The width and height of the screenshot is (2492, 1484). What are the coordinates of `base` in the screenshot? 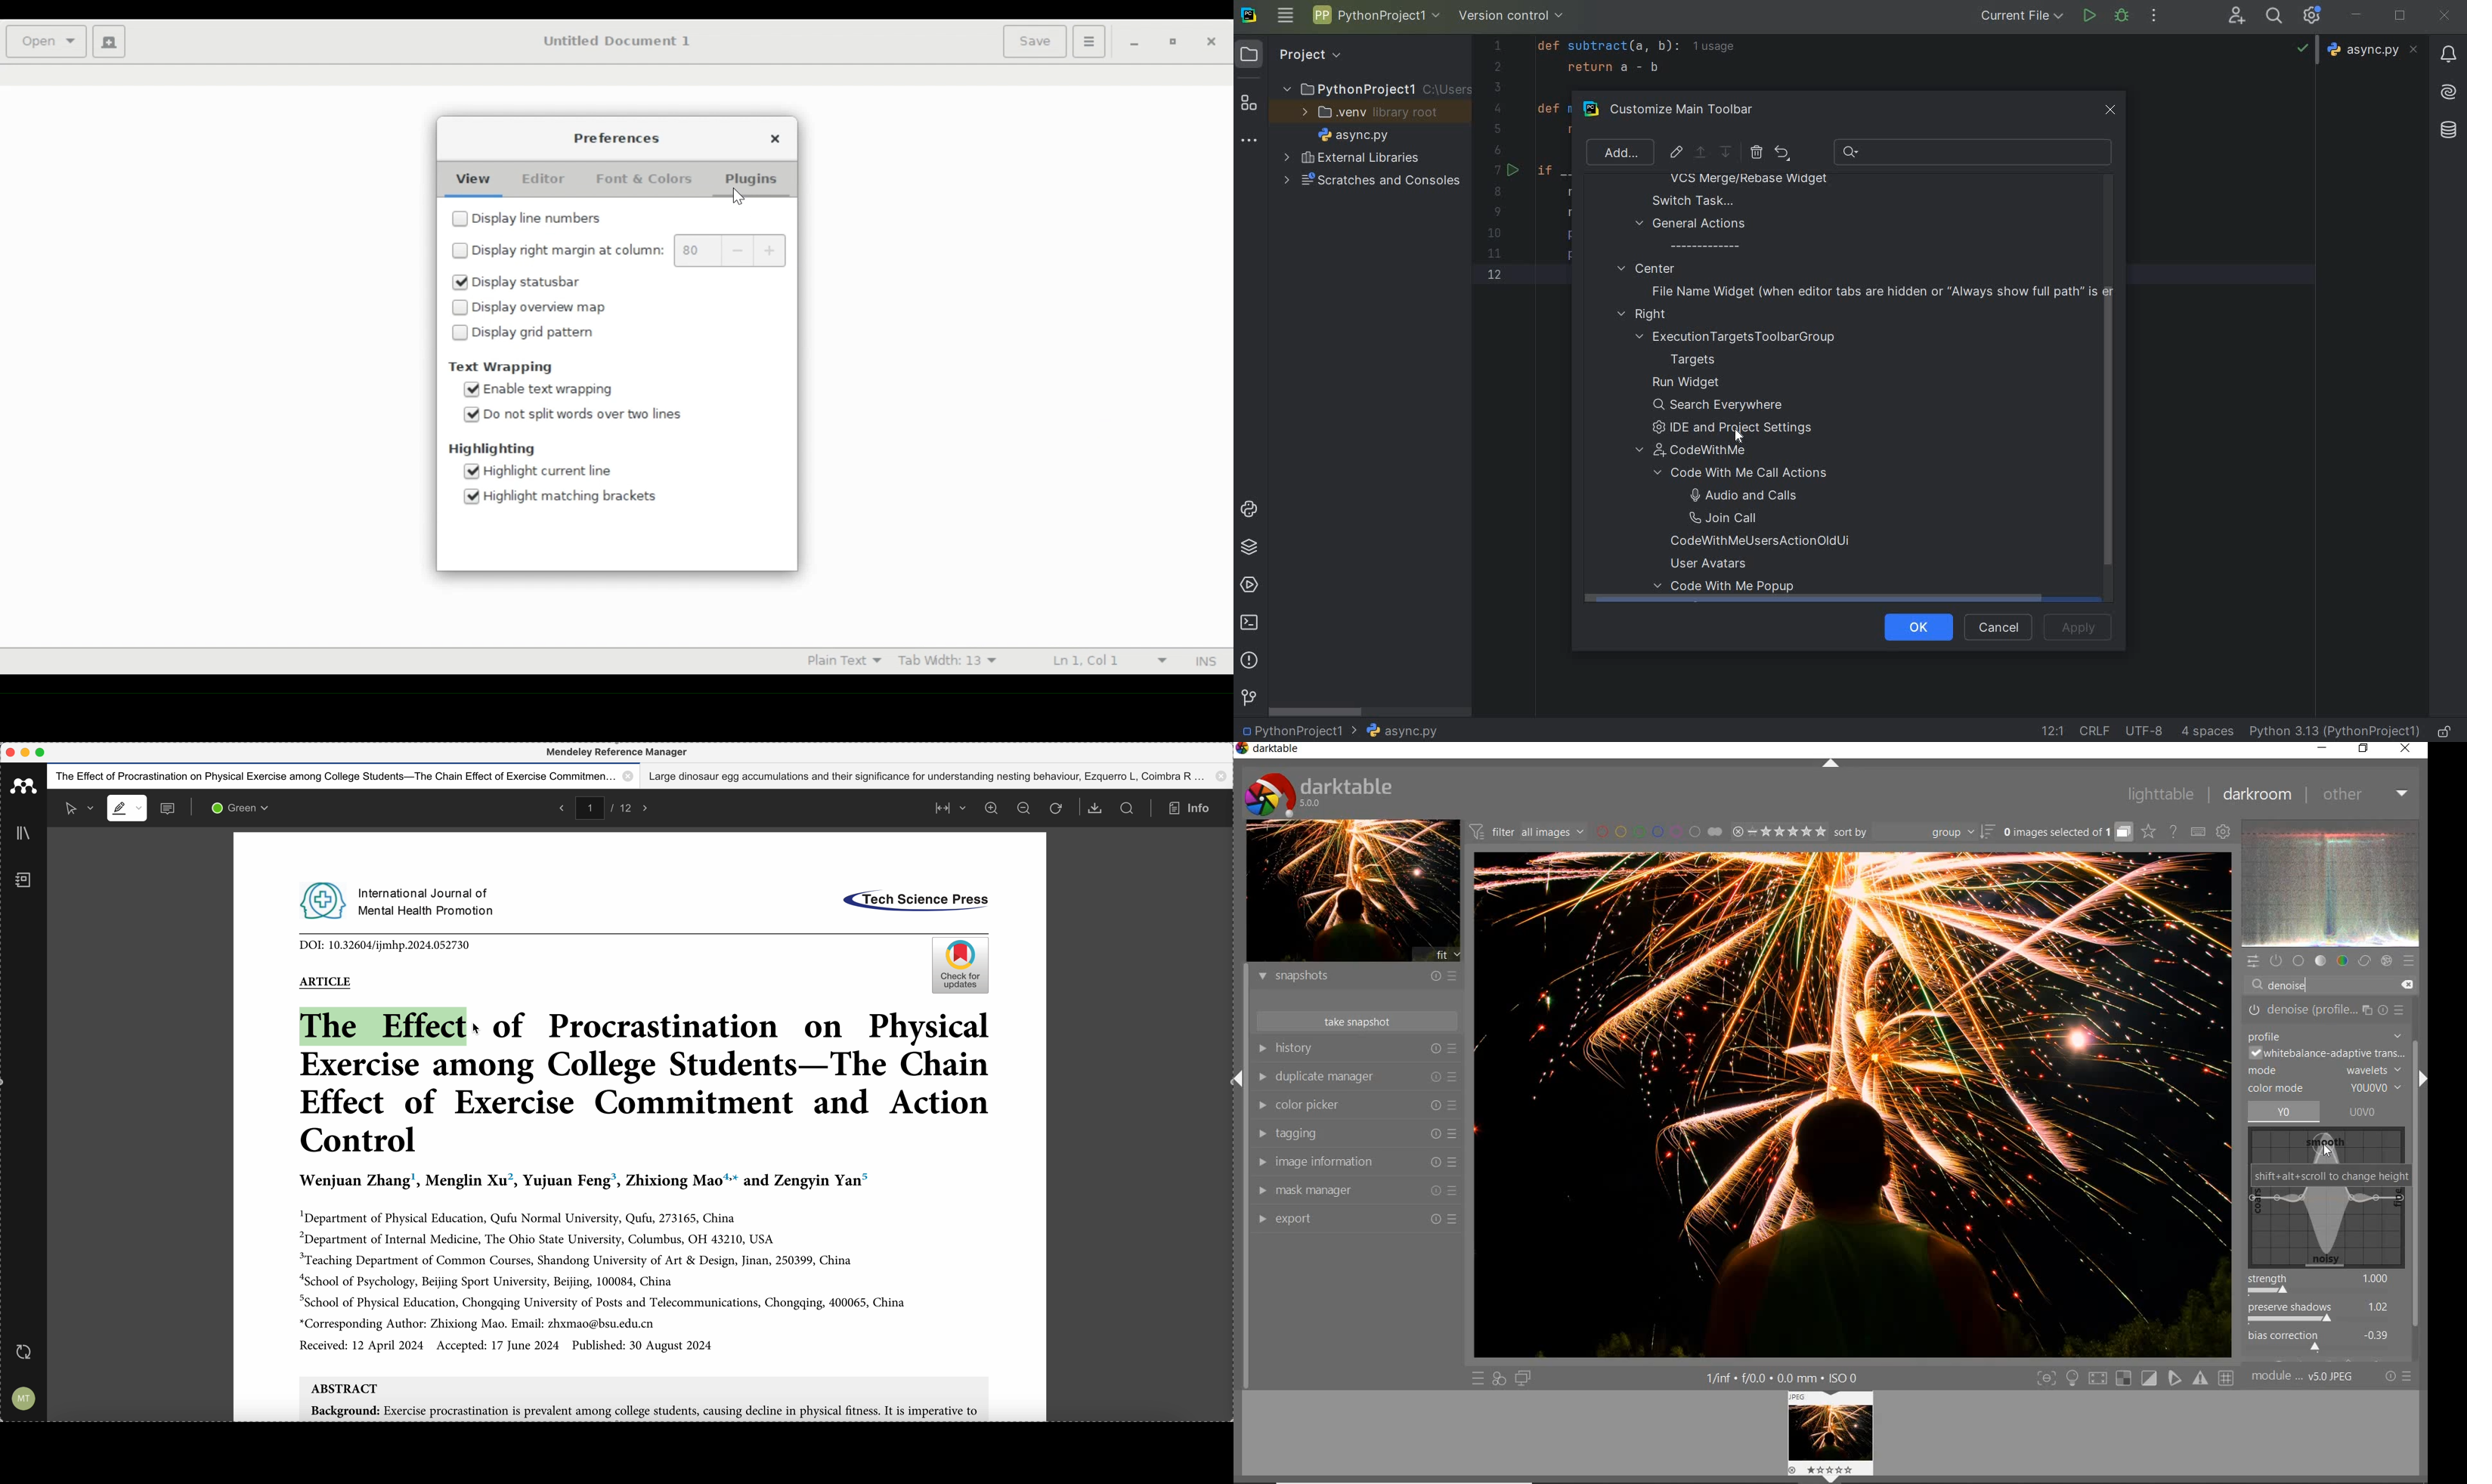 It's located at (2300, 962).